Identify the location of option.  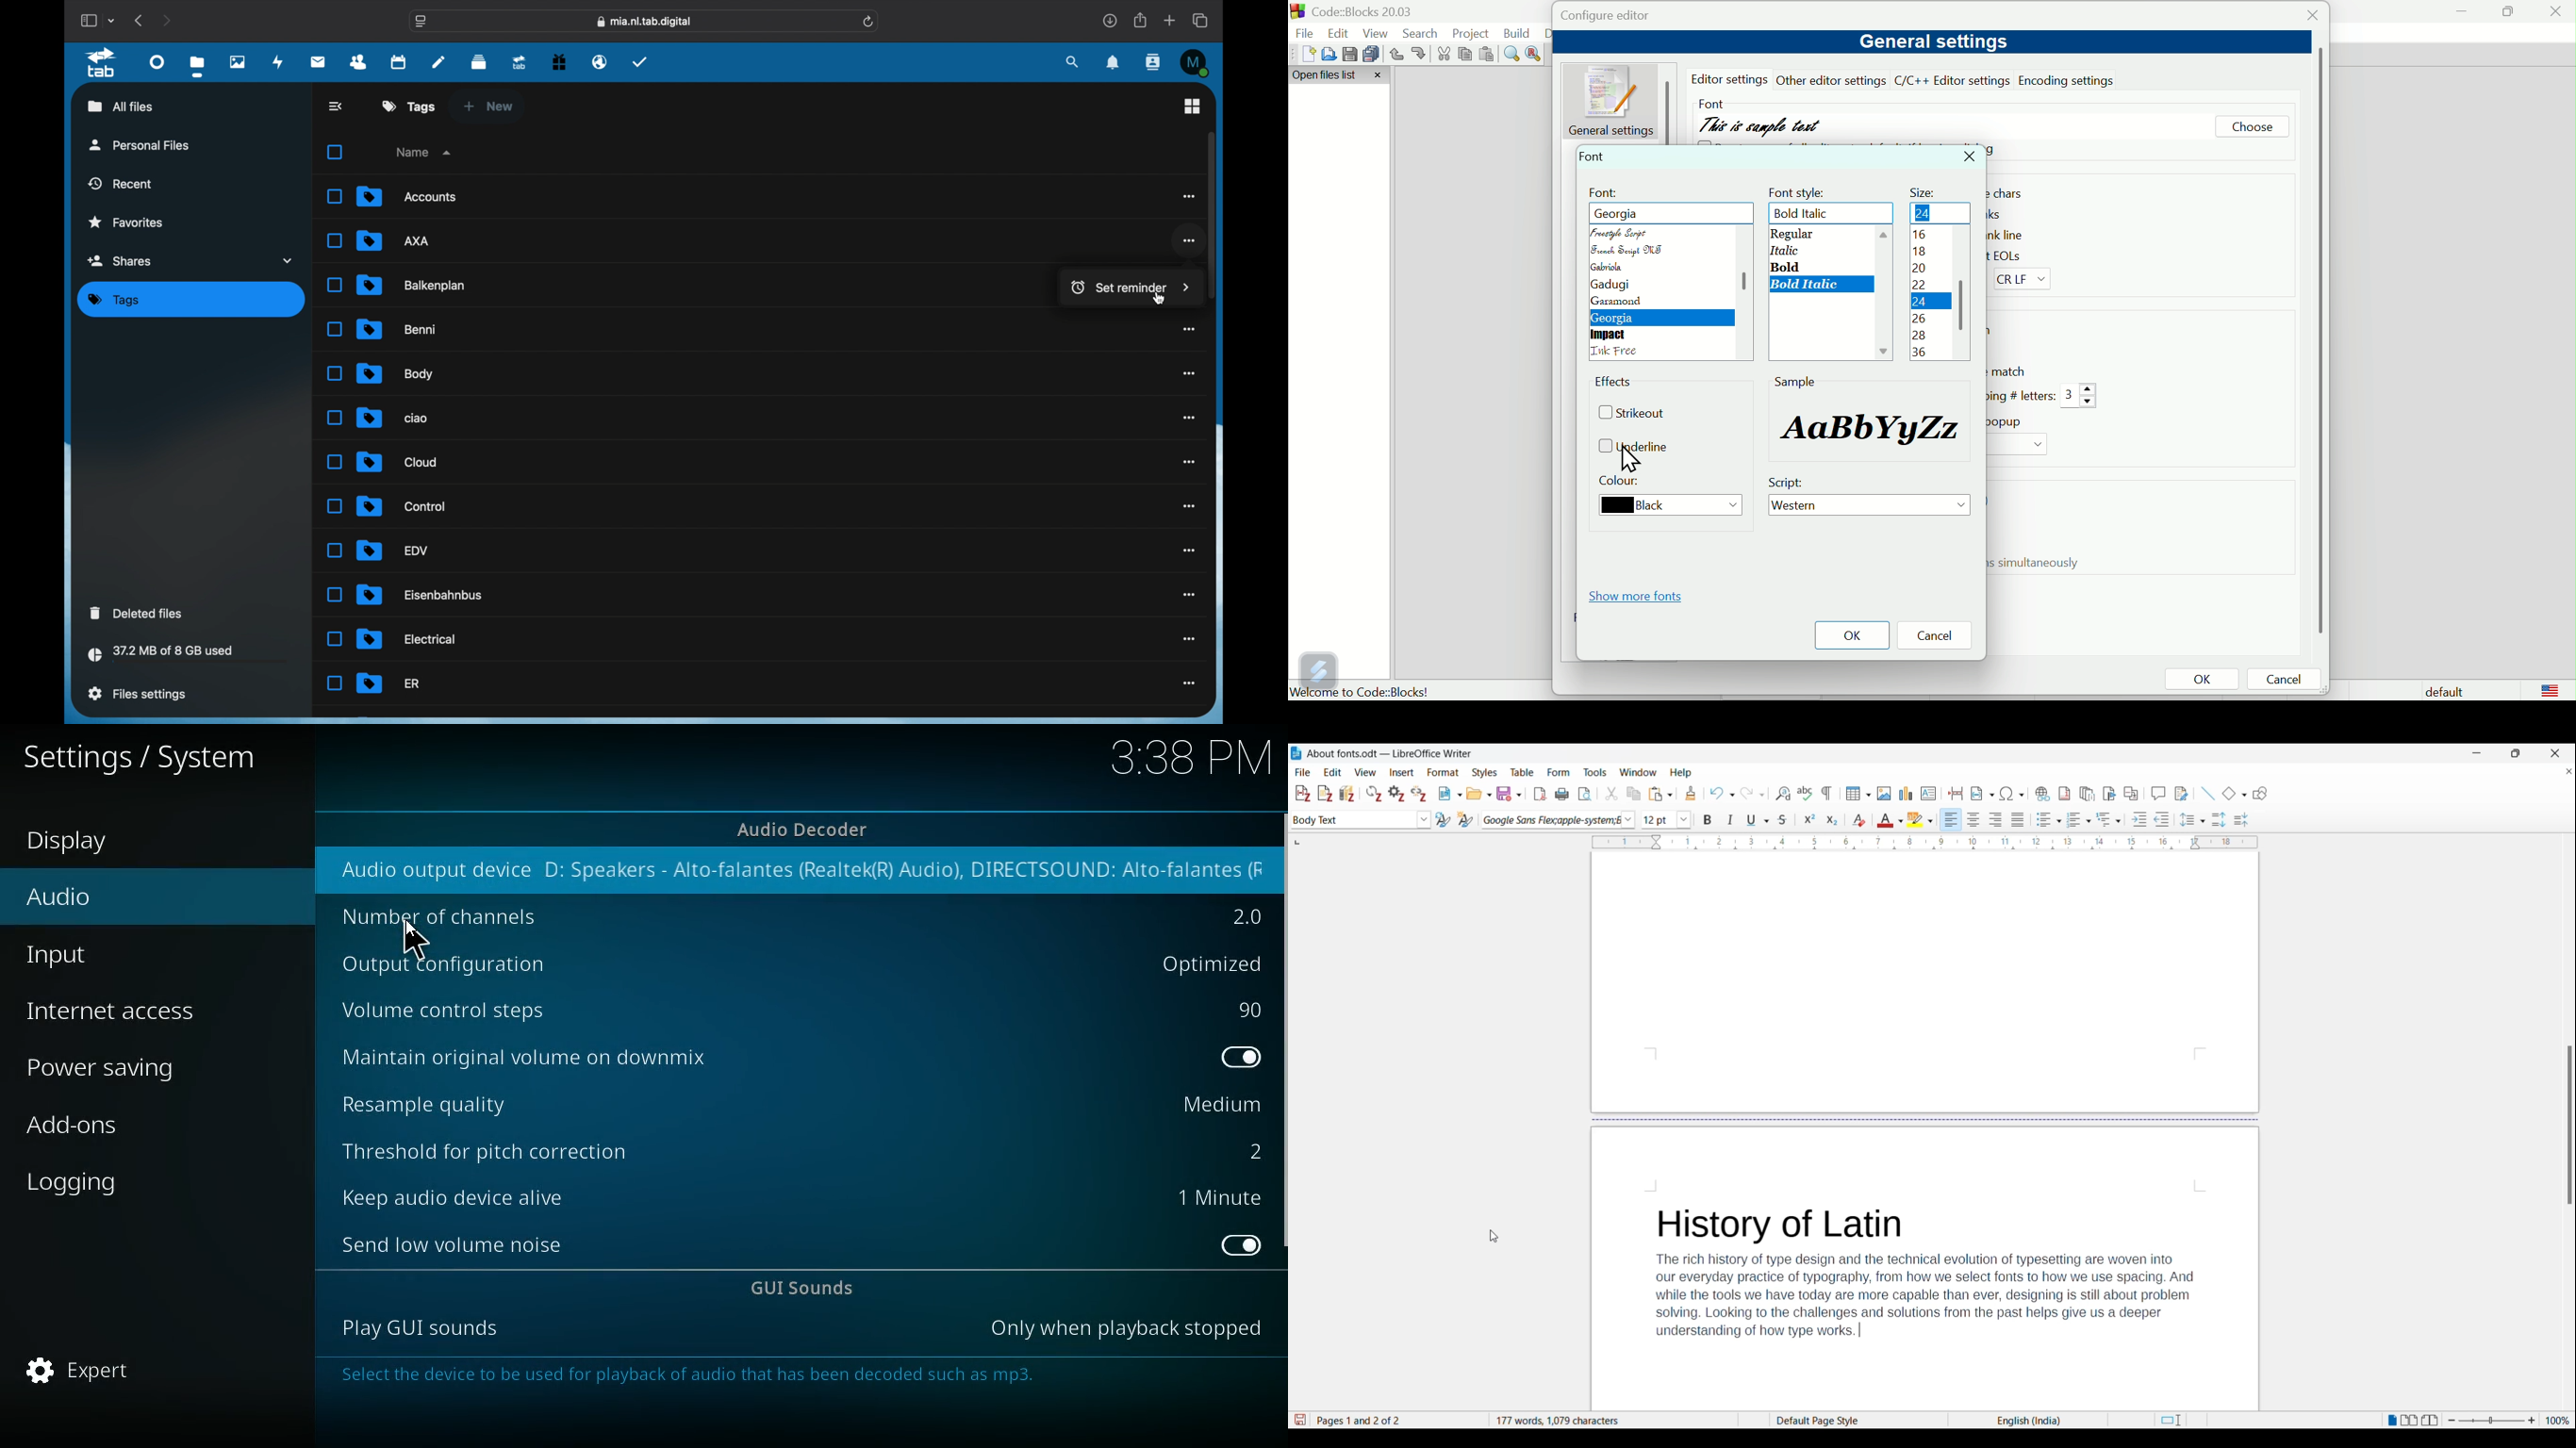
(1250, 1149).